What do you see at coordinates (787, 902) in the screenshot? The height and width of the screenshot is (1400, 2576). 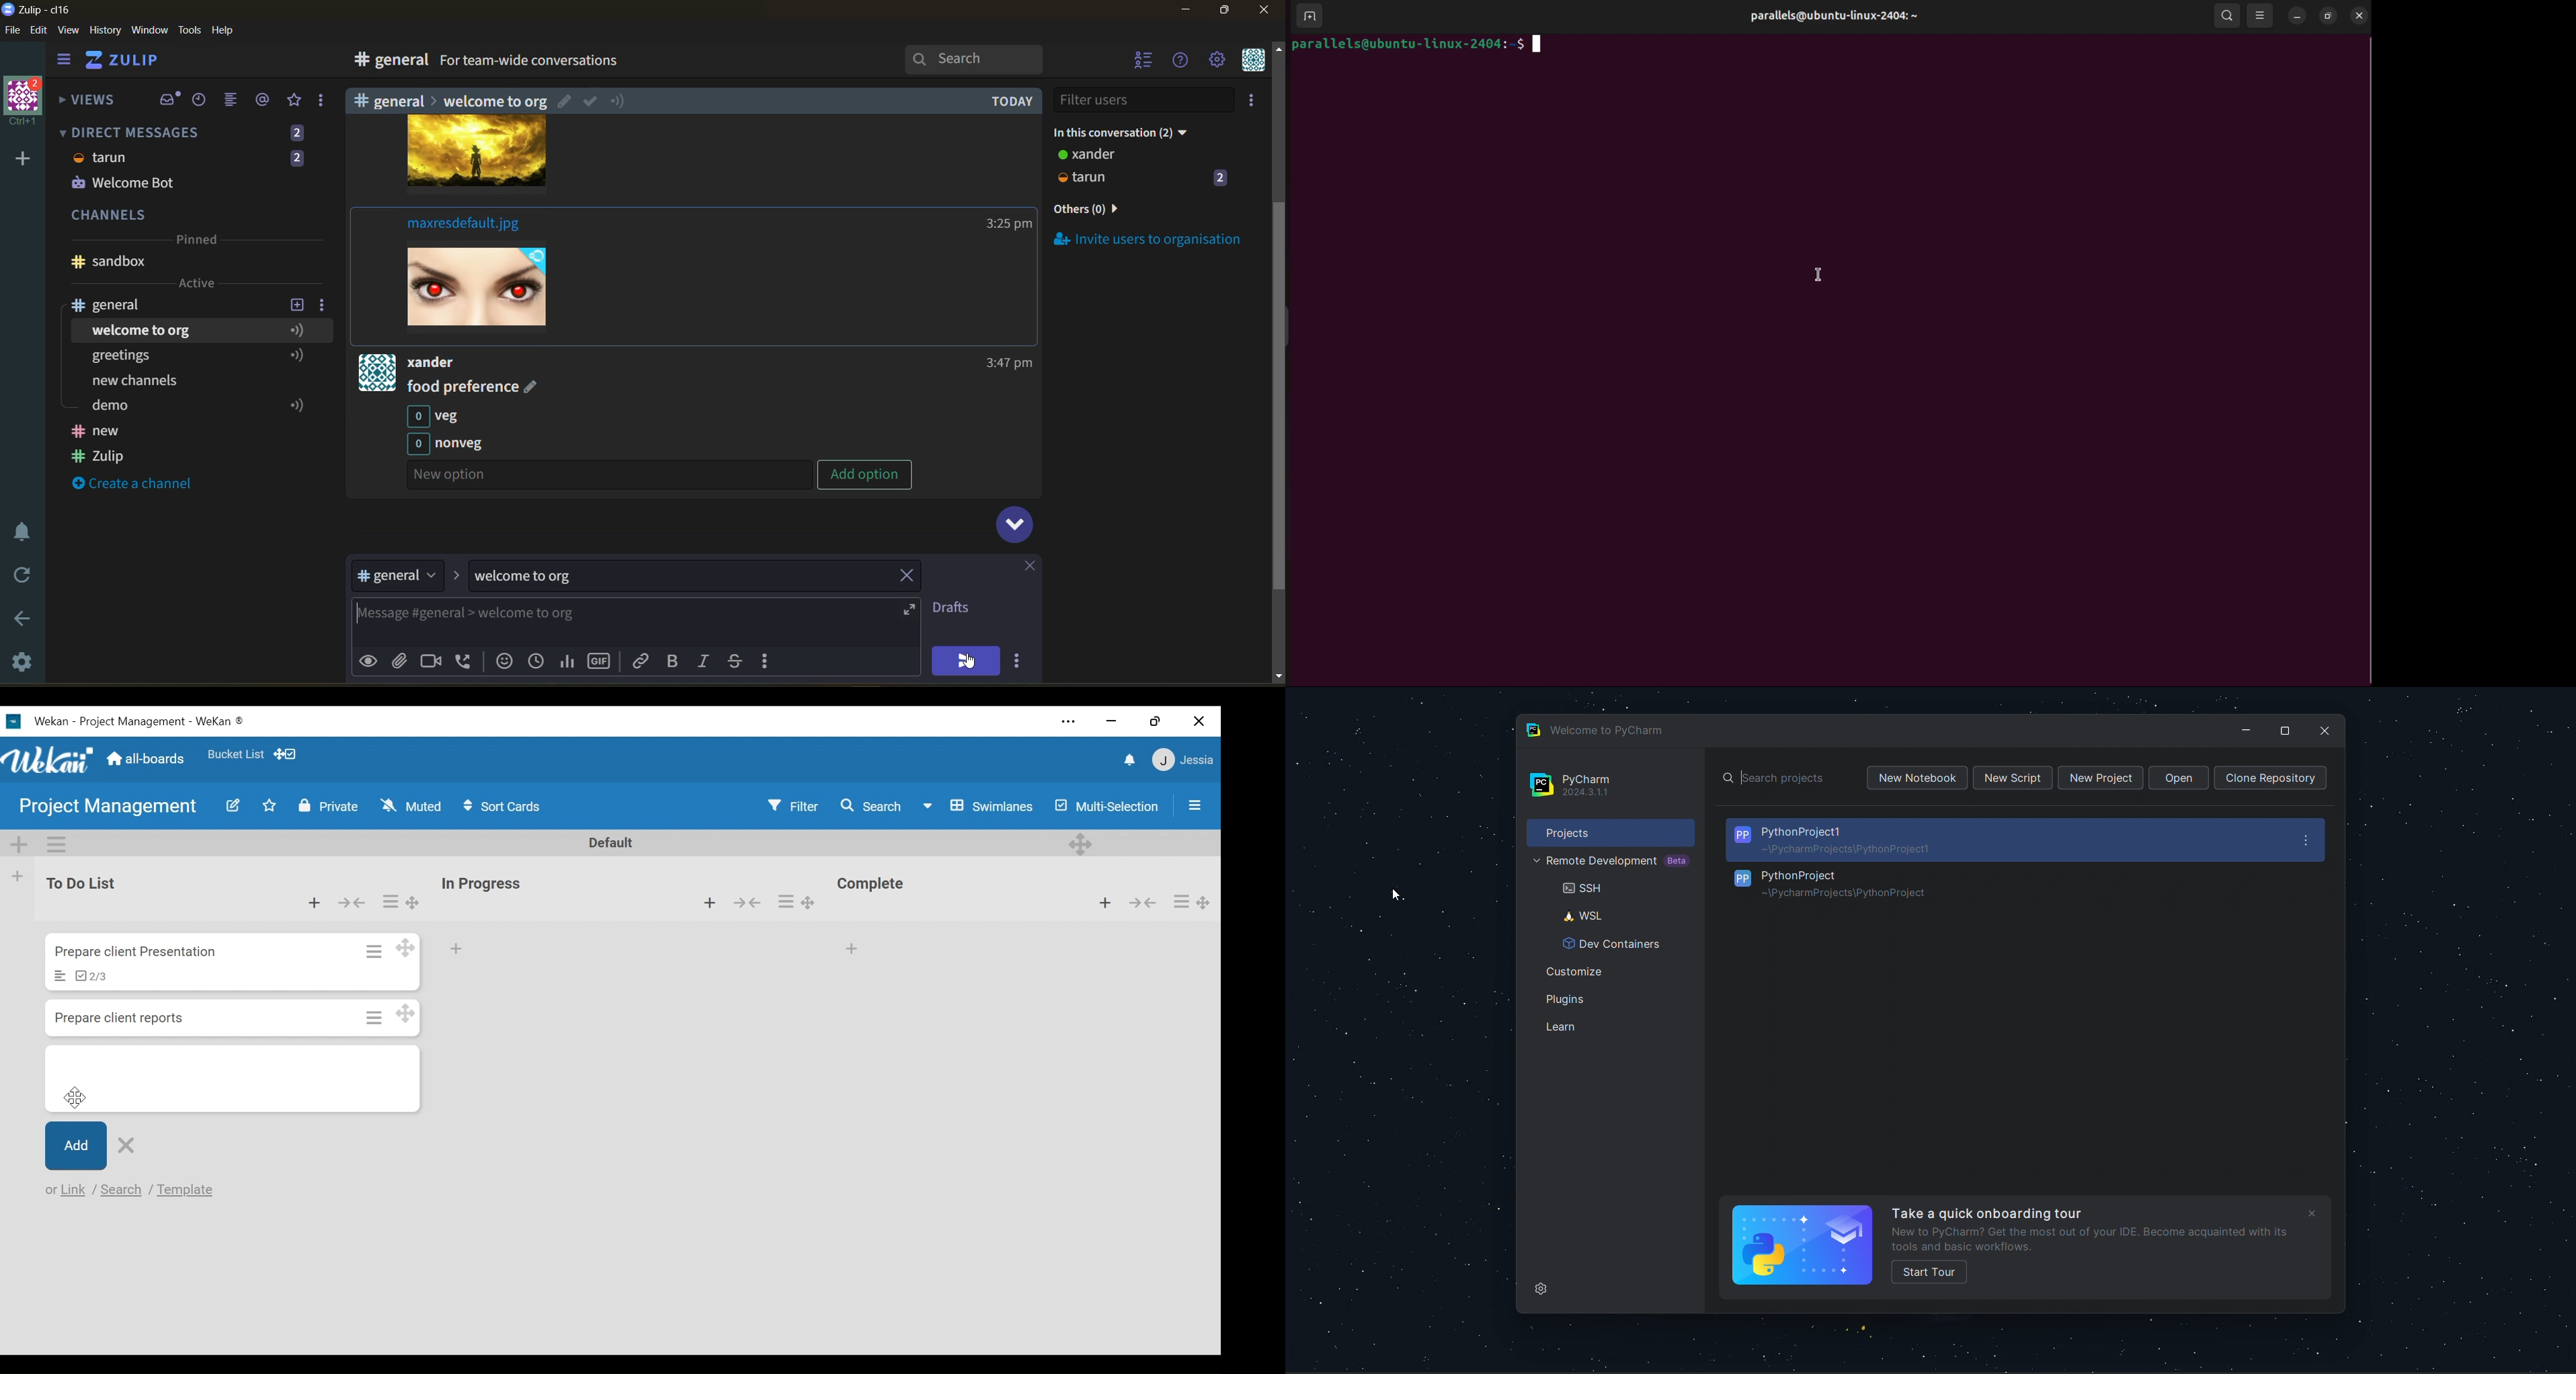 I see `Card actions` at bounding box center [787, 902].